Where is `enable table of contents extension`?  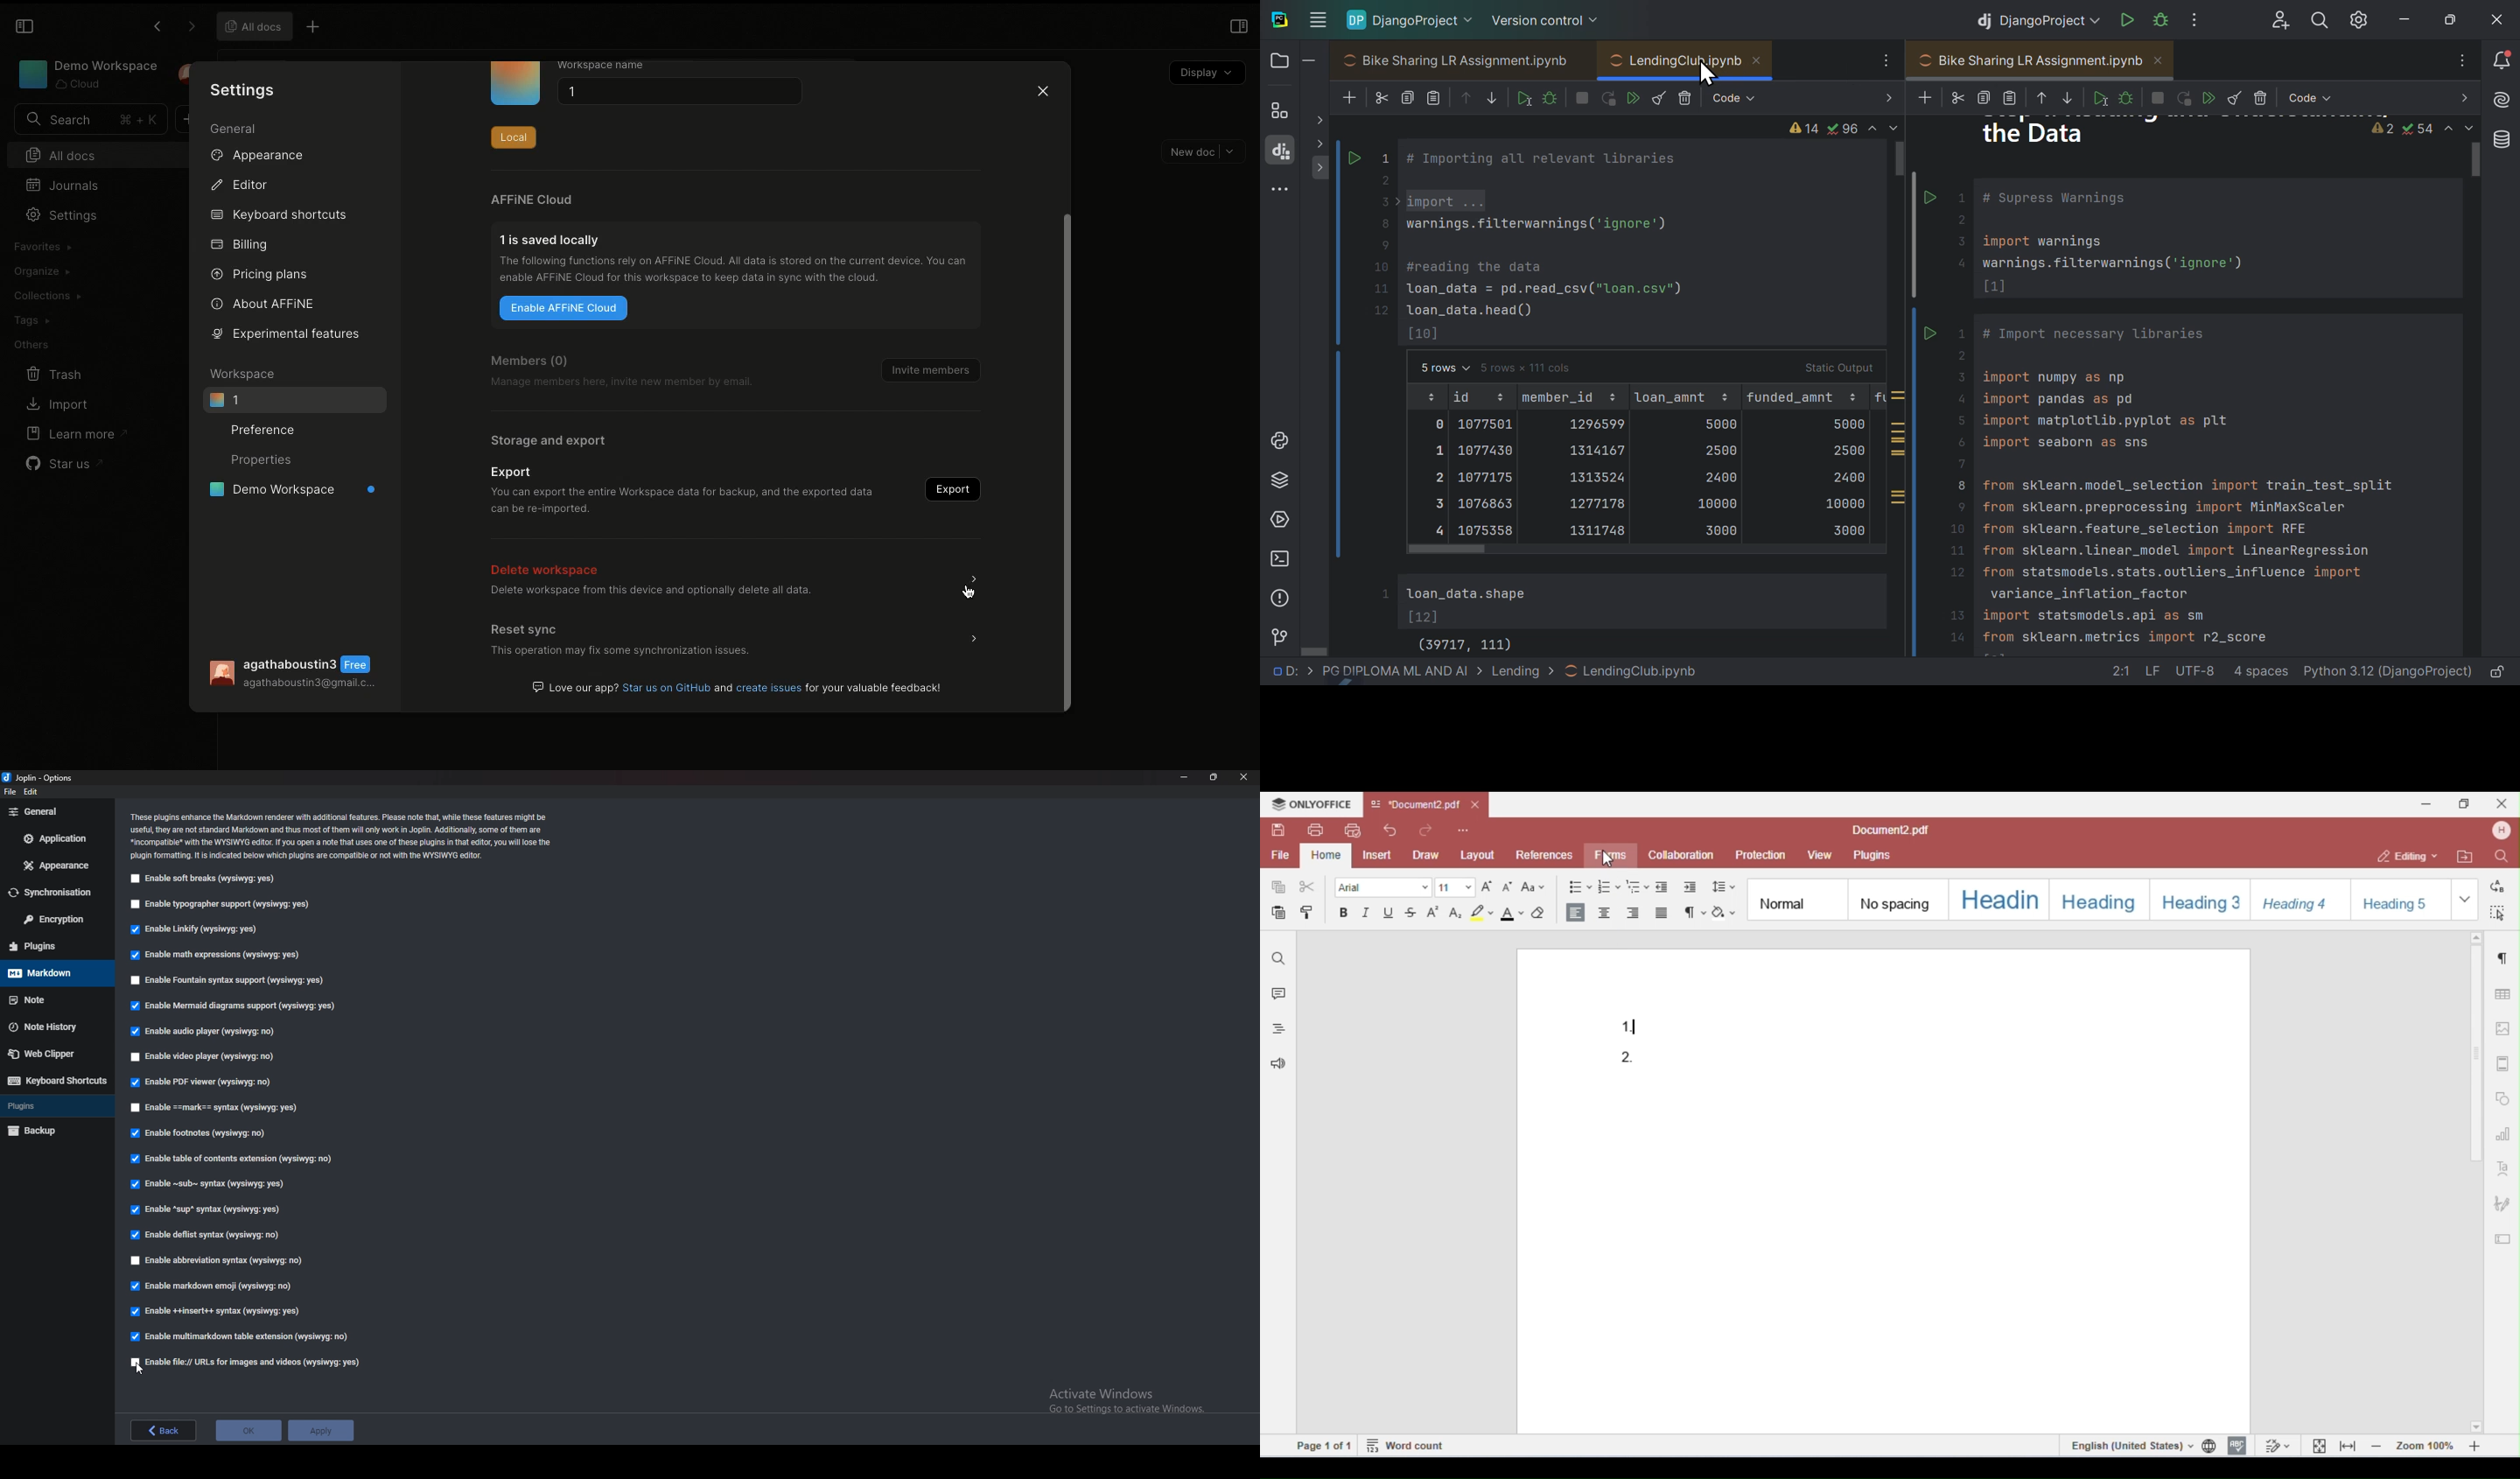 enable table of contents extension is located at coordinates (239, 1160).